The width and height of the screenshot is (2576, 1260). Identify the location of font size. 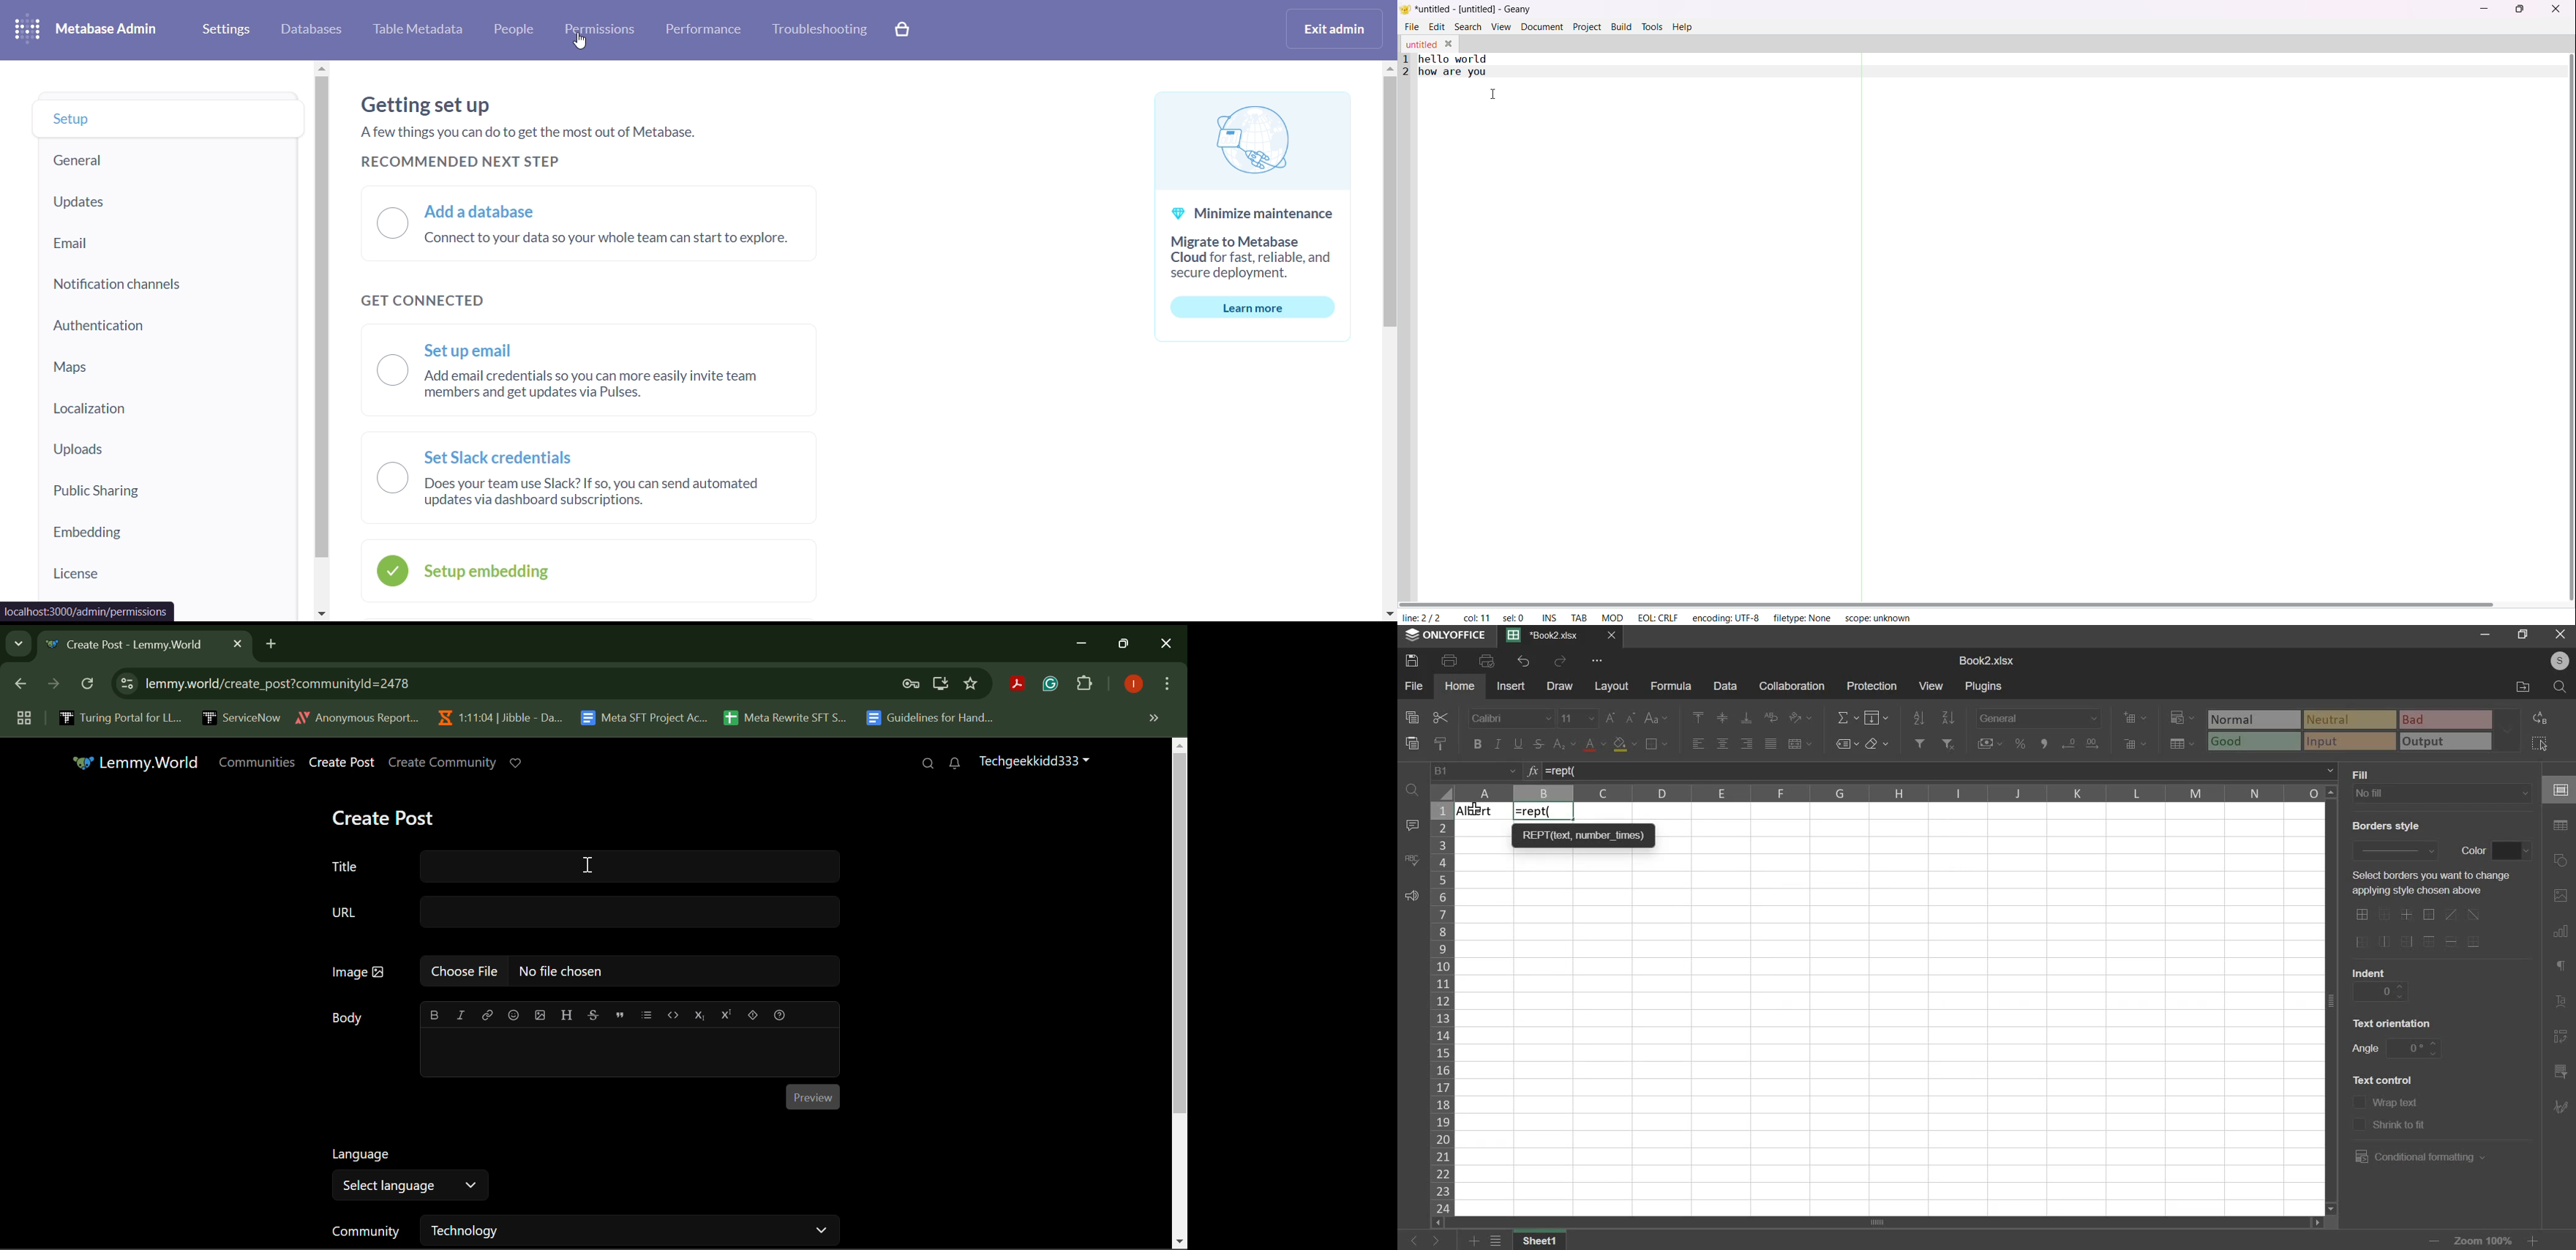
(1580, 718).